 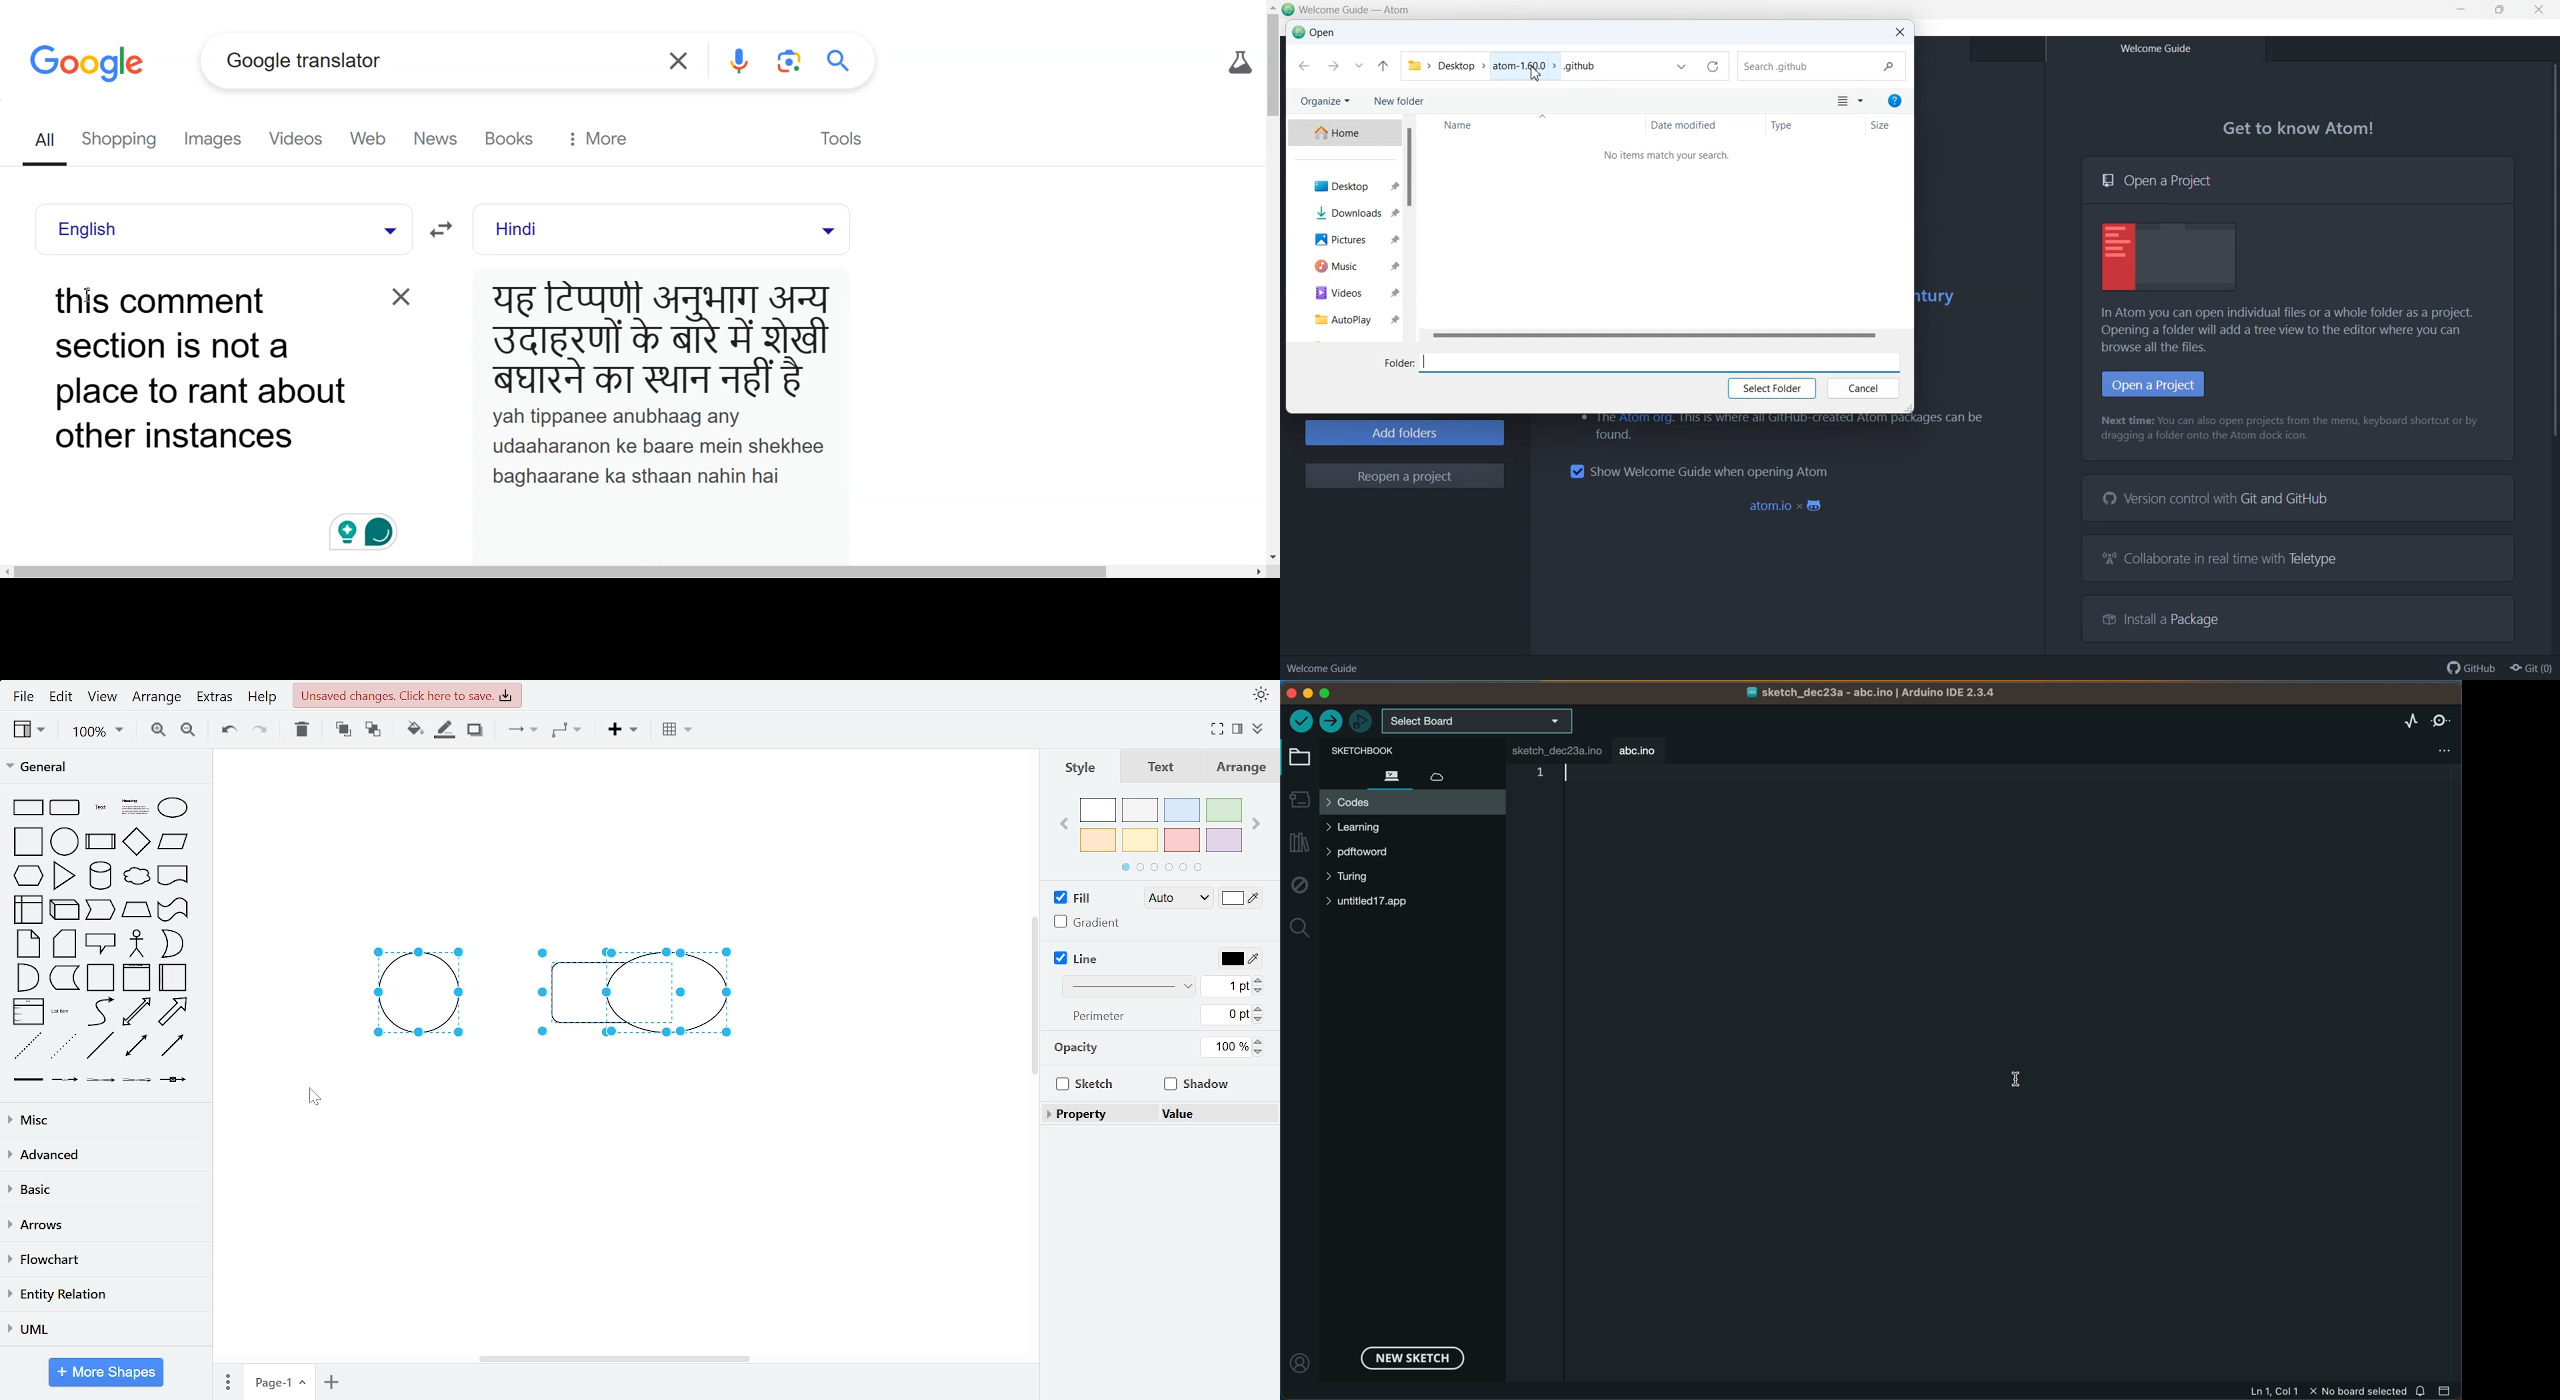 I want to click on next, so click(x=1256, y=825).